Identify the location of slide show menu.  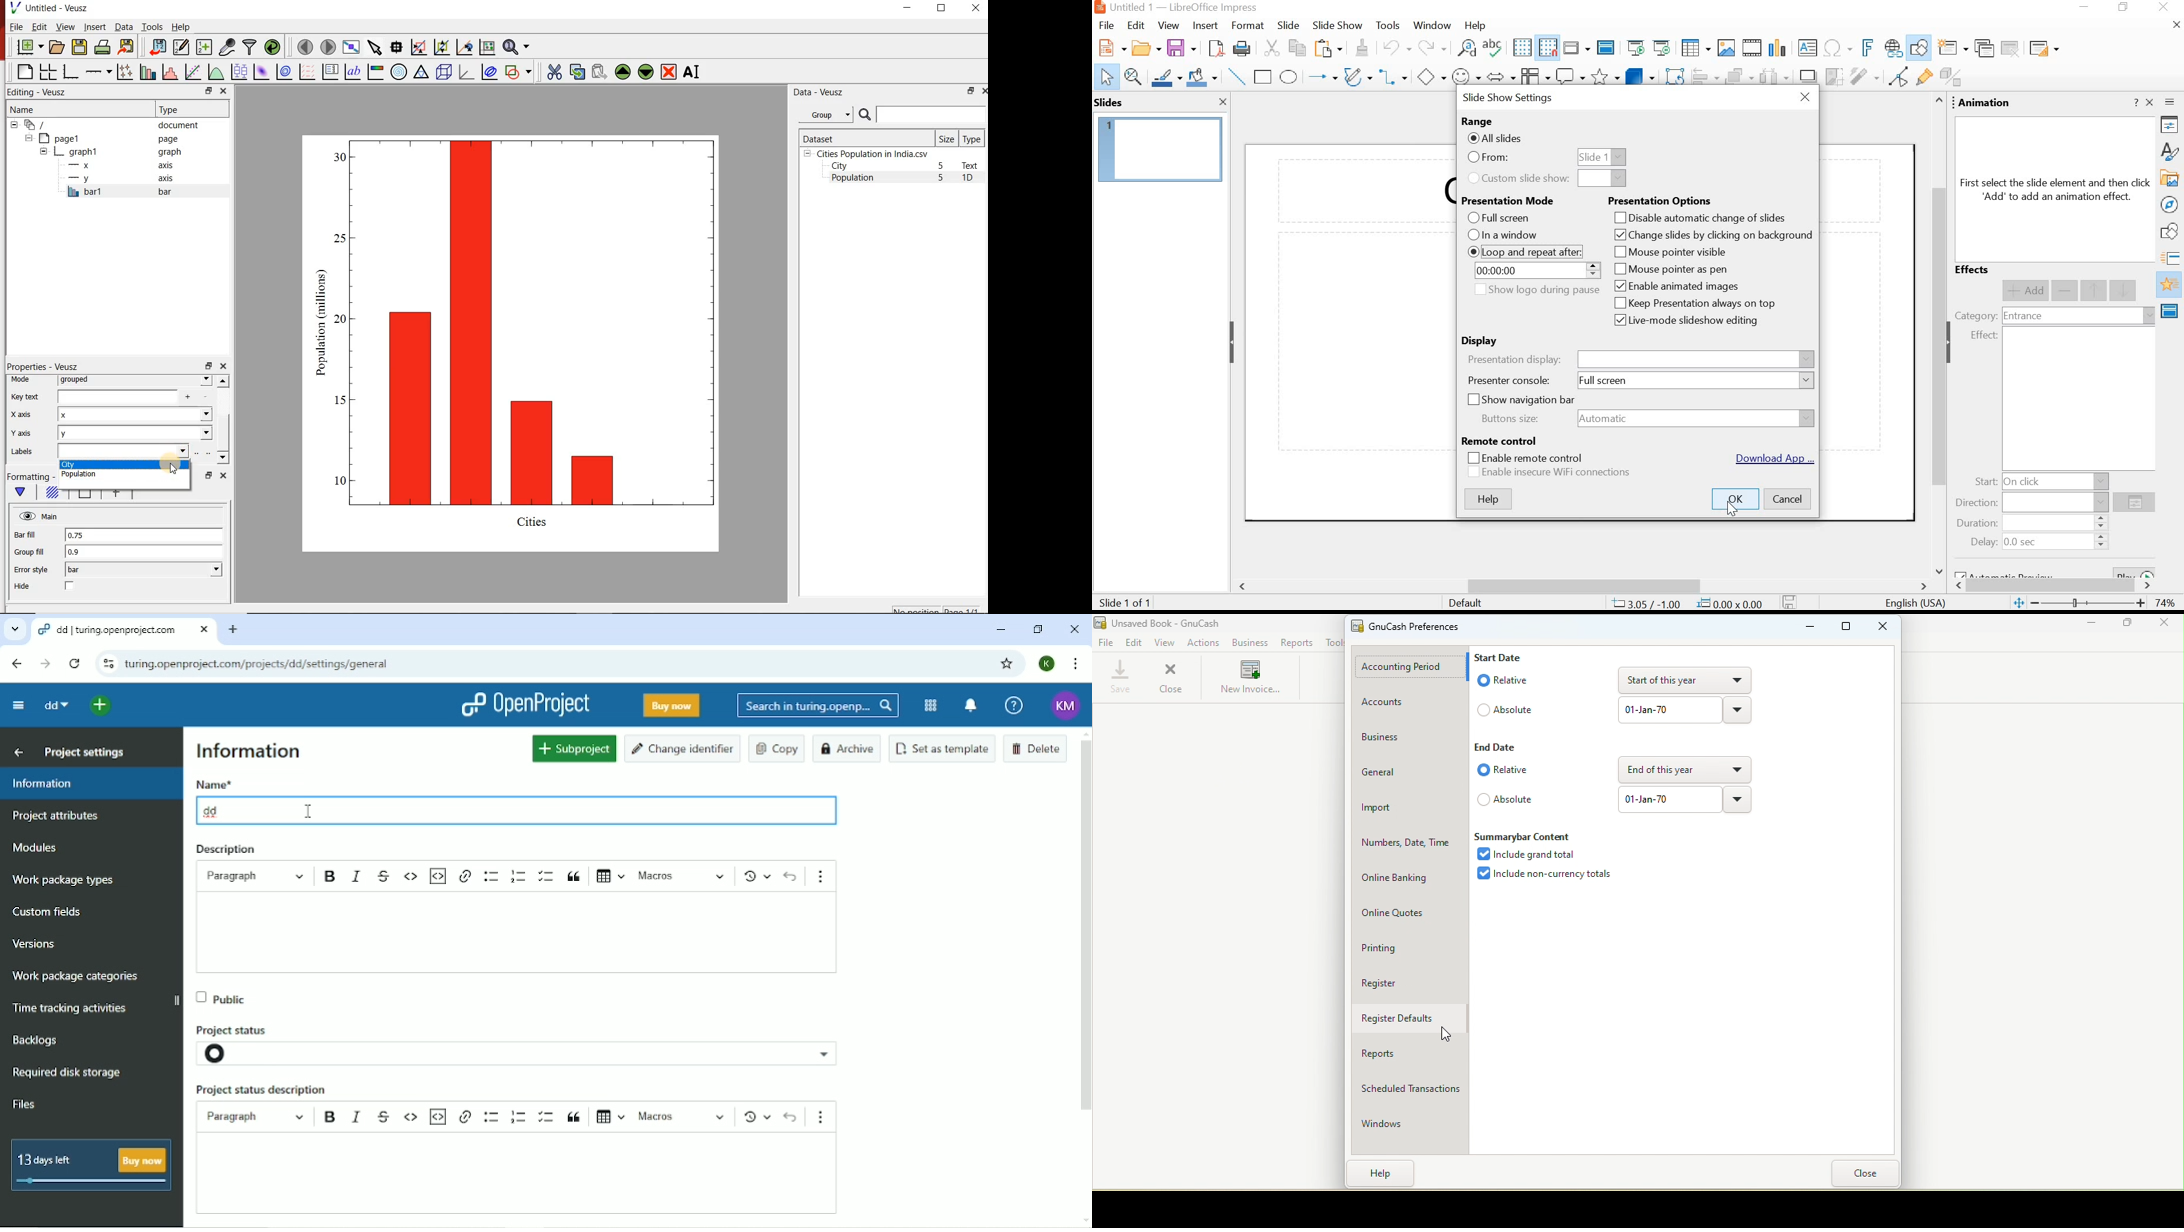
(1335, 26).